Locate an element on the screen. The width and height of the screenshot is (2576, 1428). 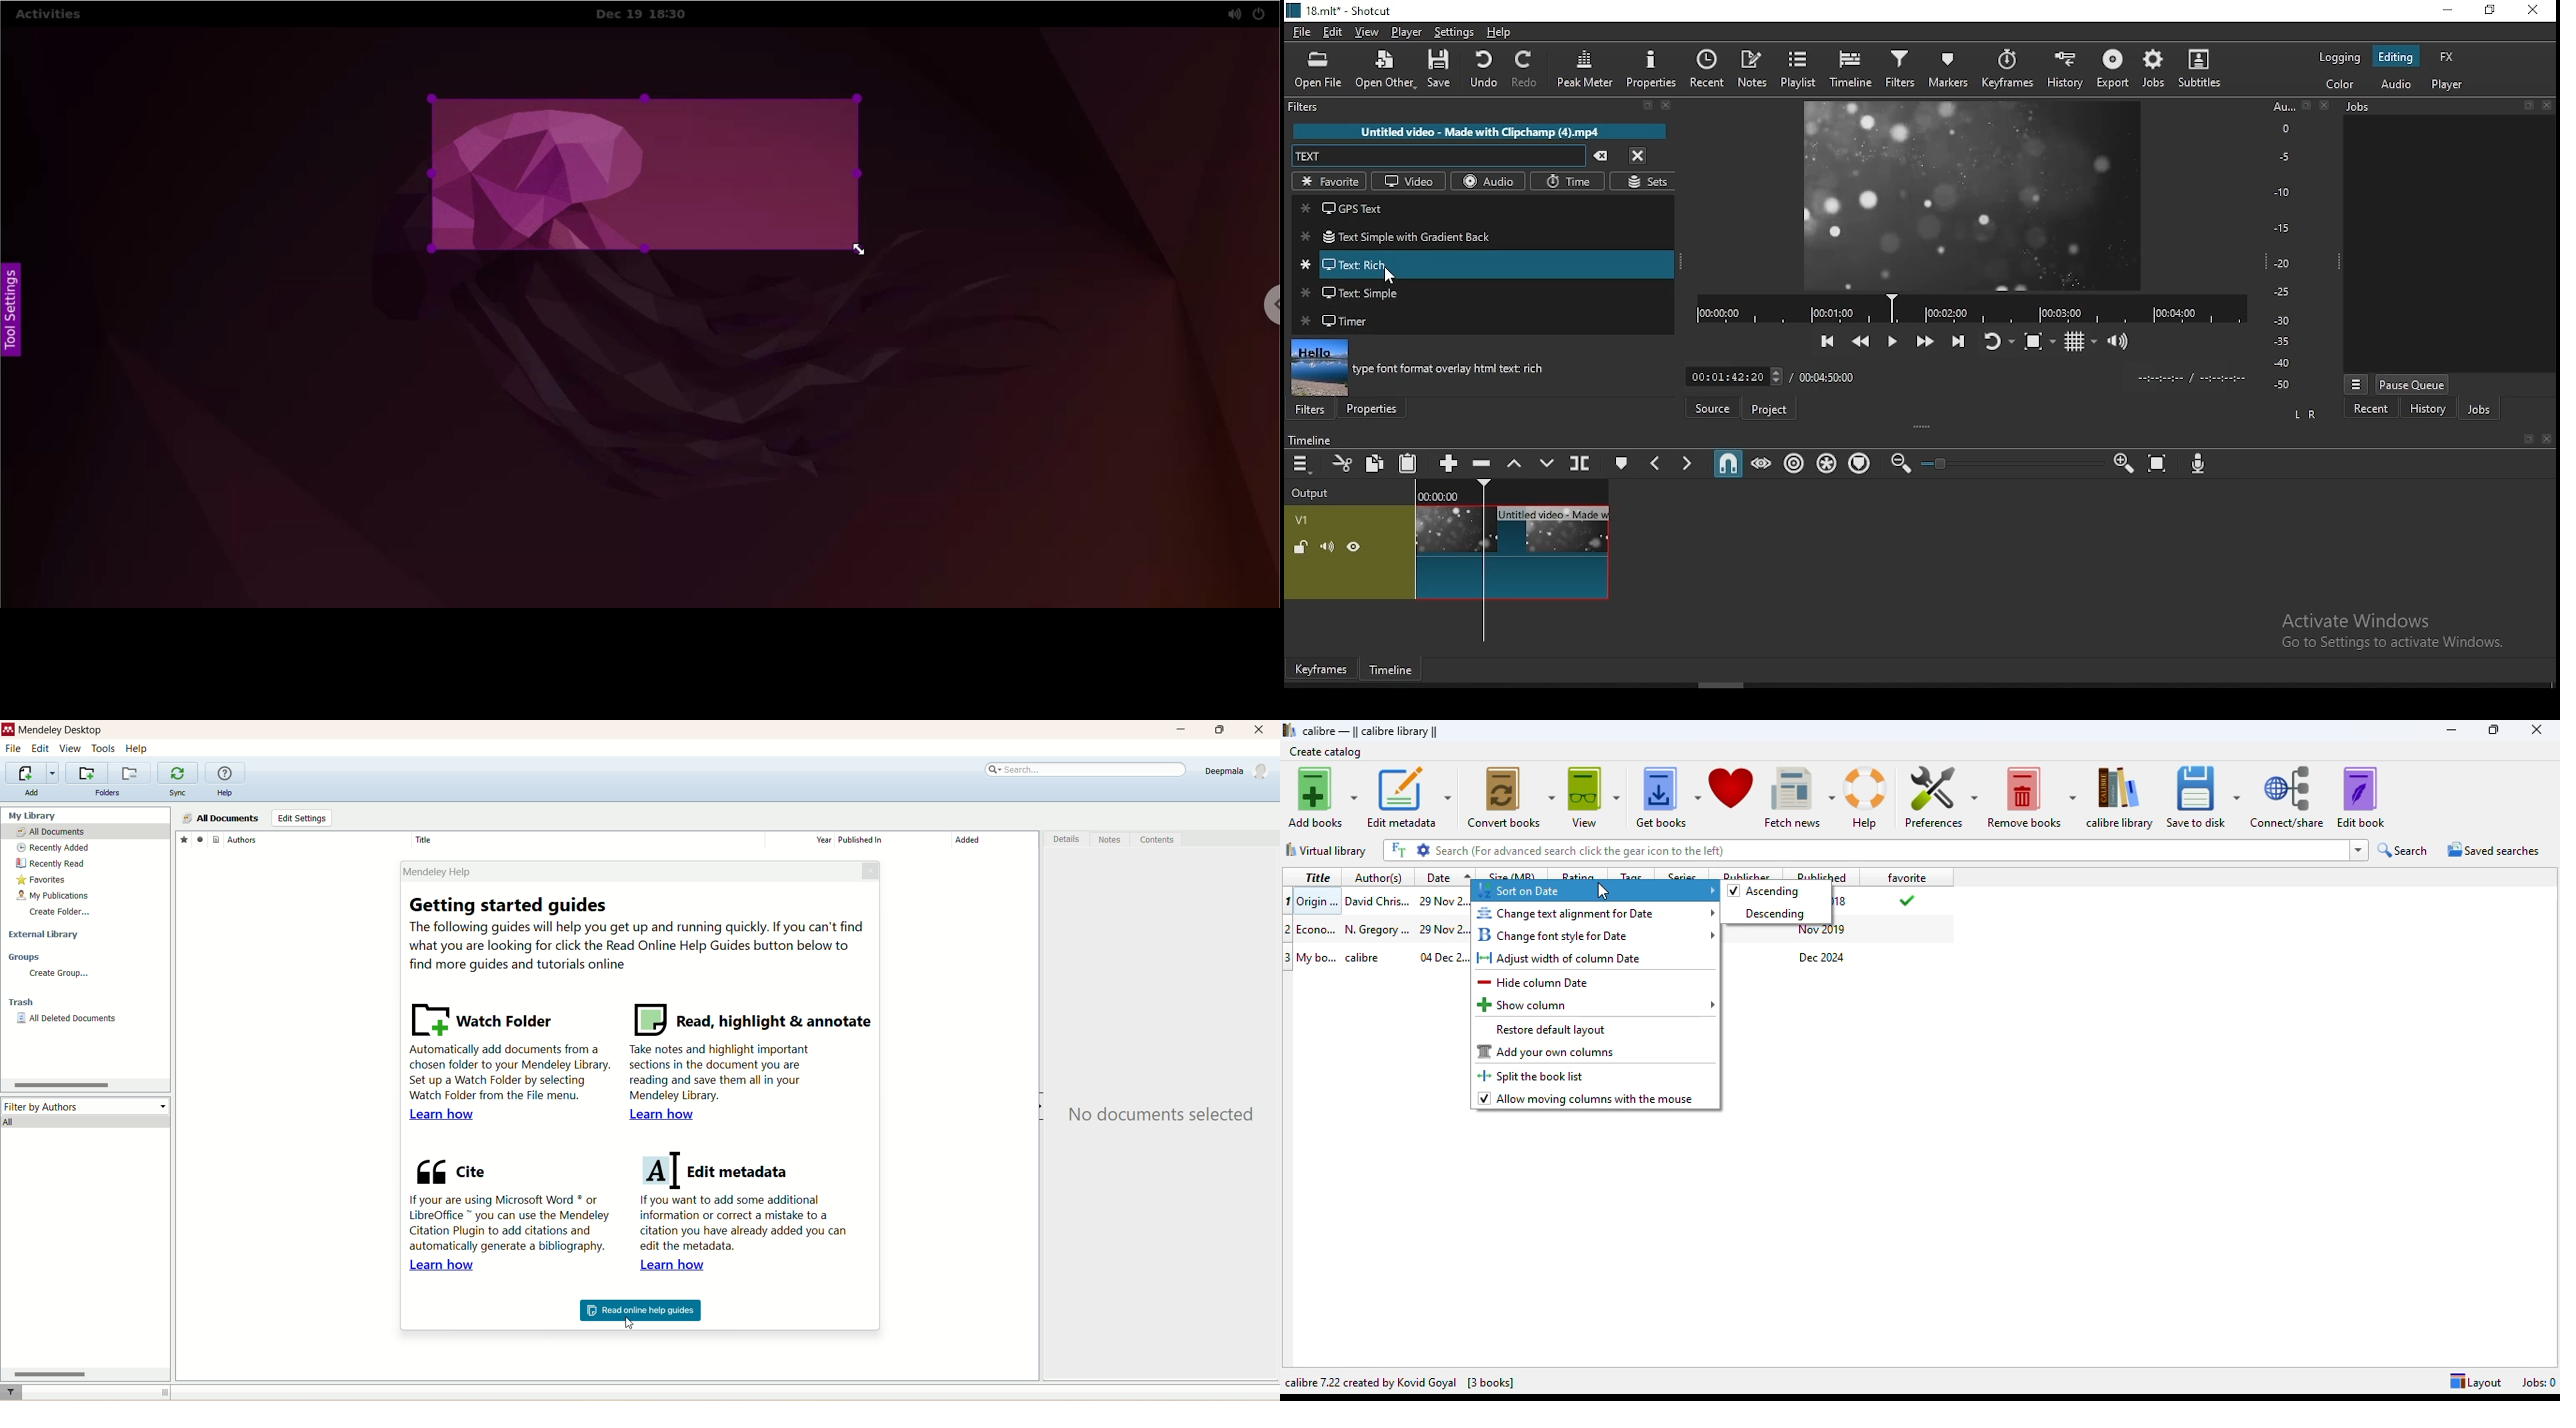
color is located at coordinates (2339, 86).